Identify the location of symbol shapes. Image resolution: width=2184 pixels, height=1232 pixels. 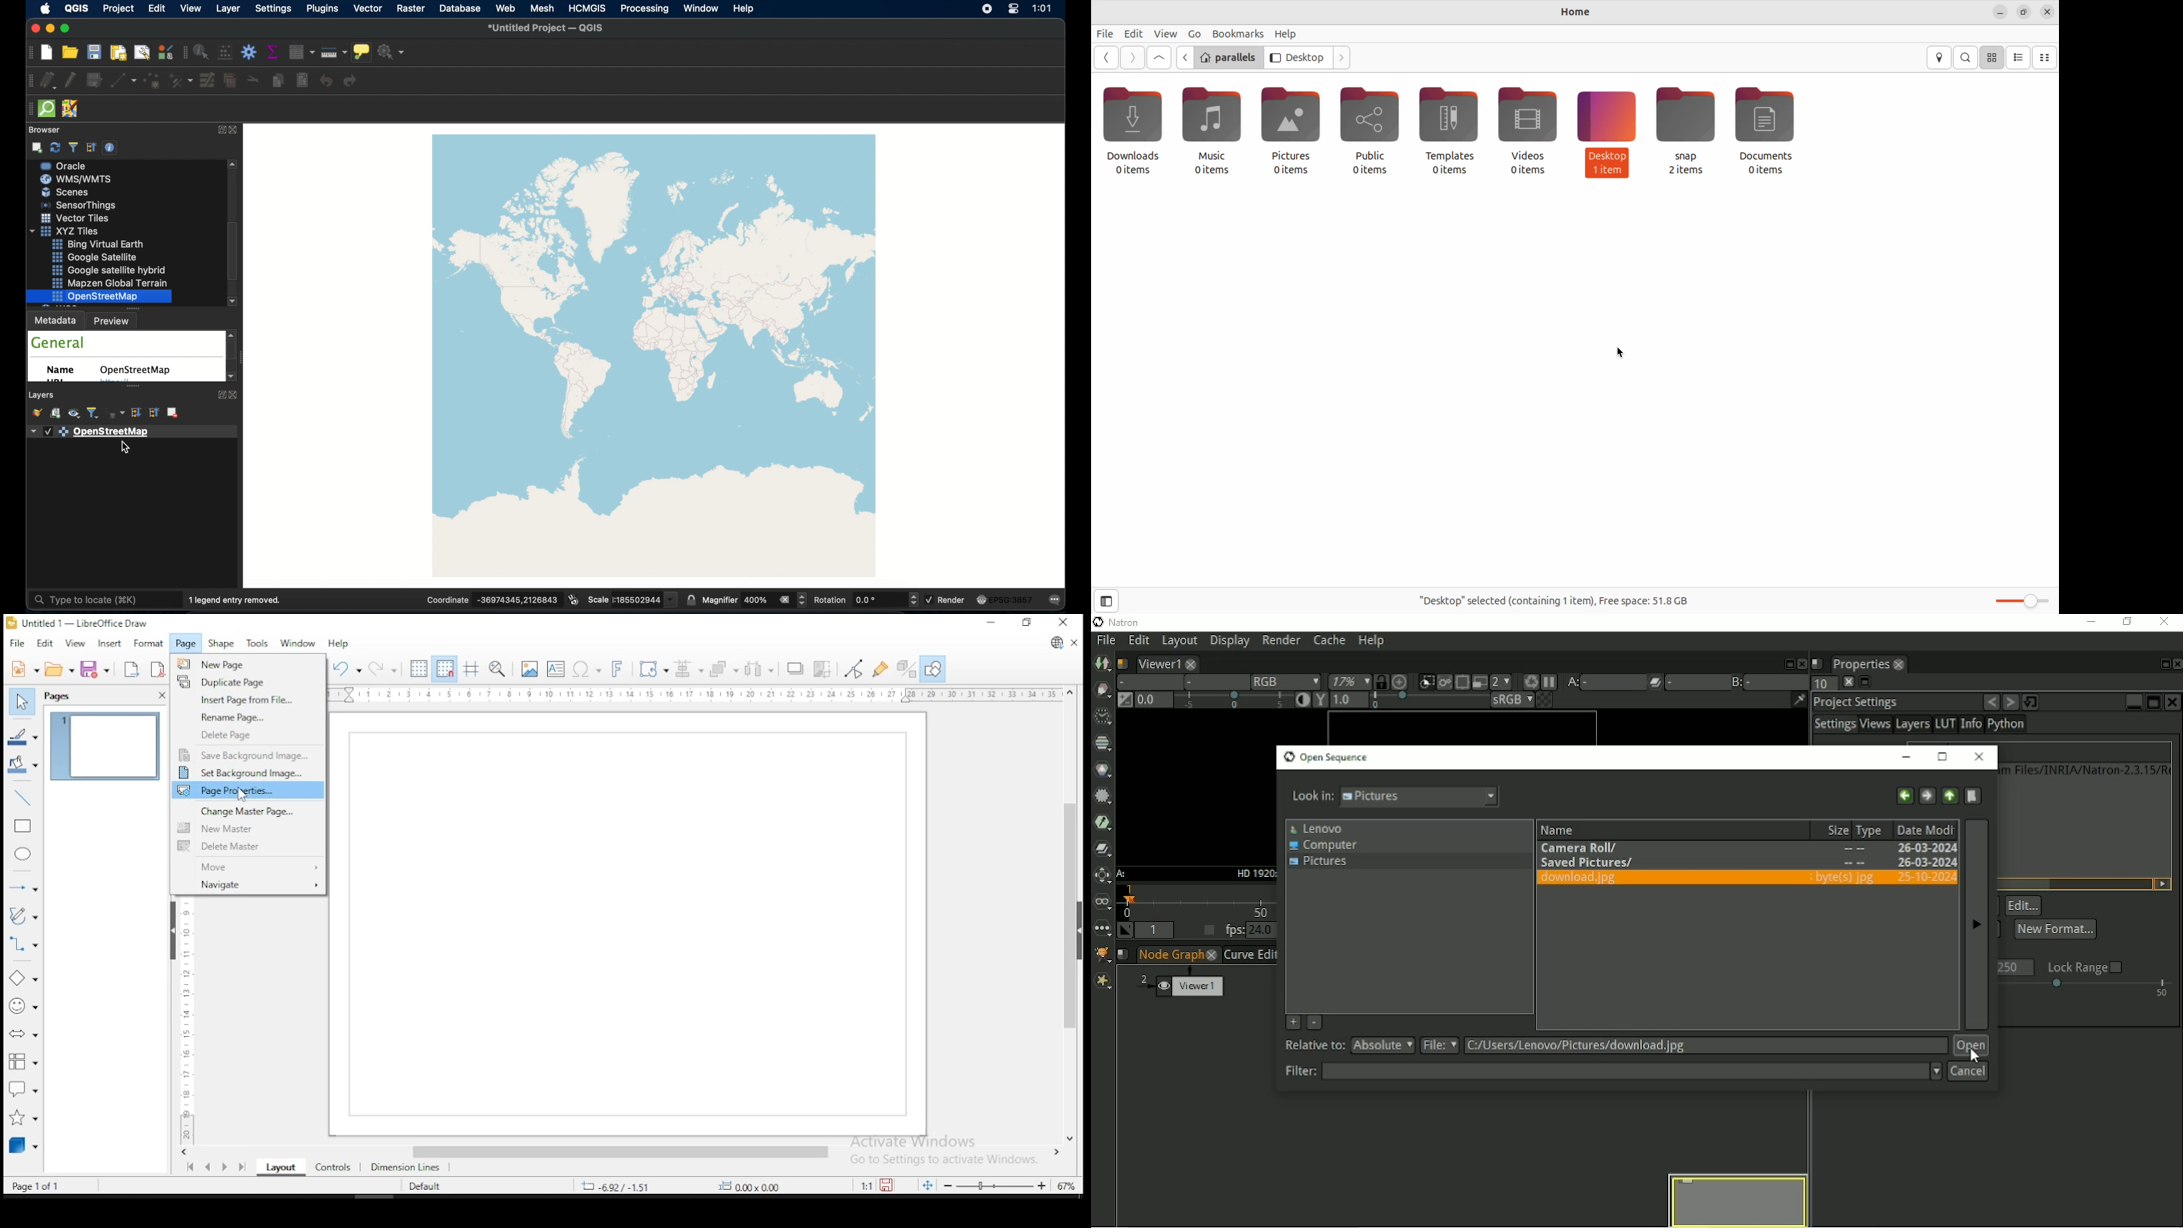
(21, 1011).